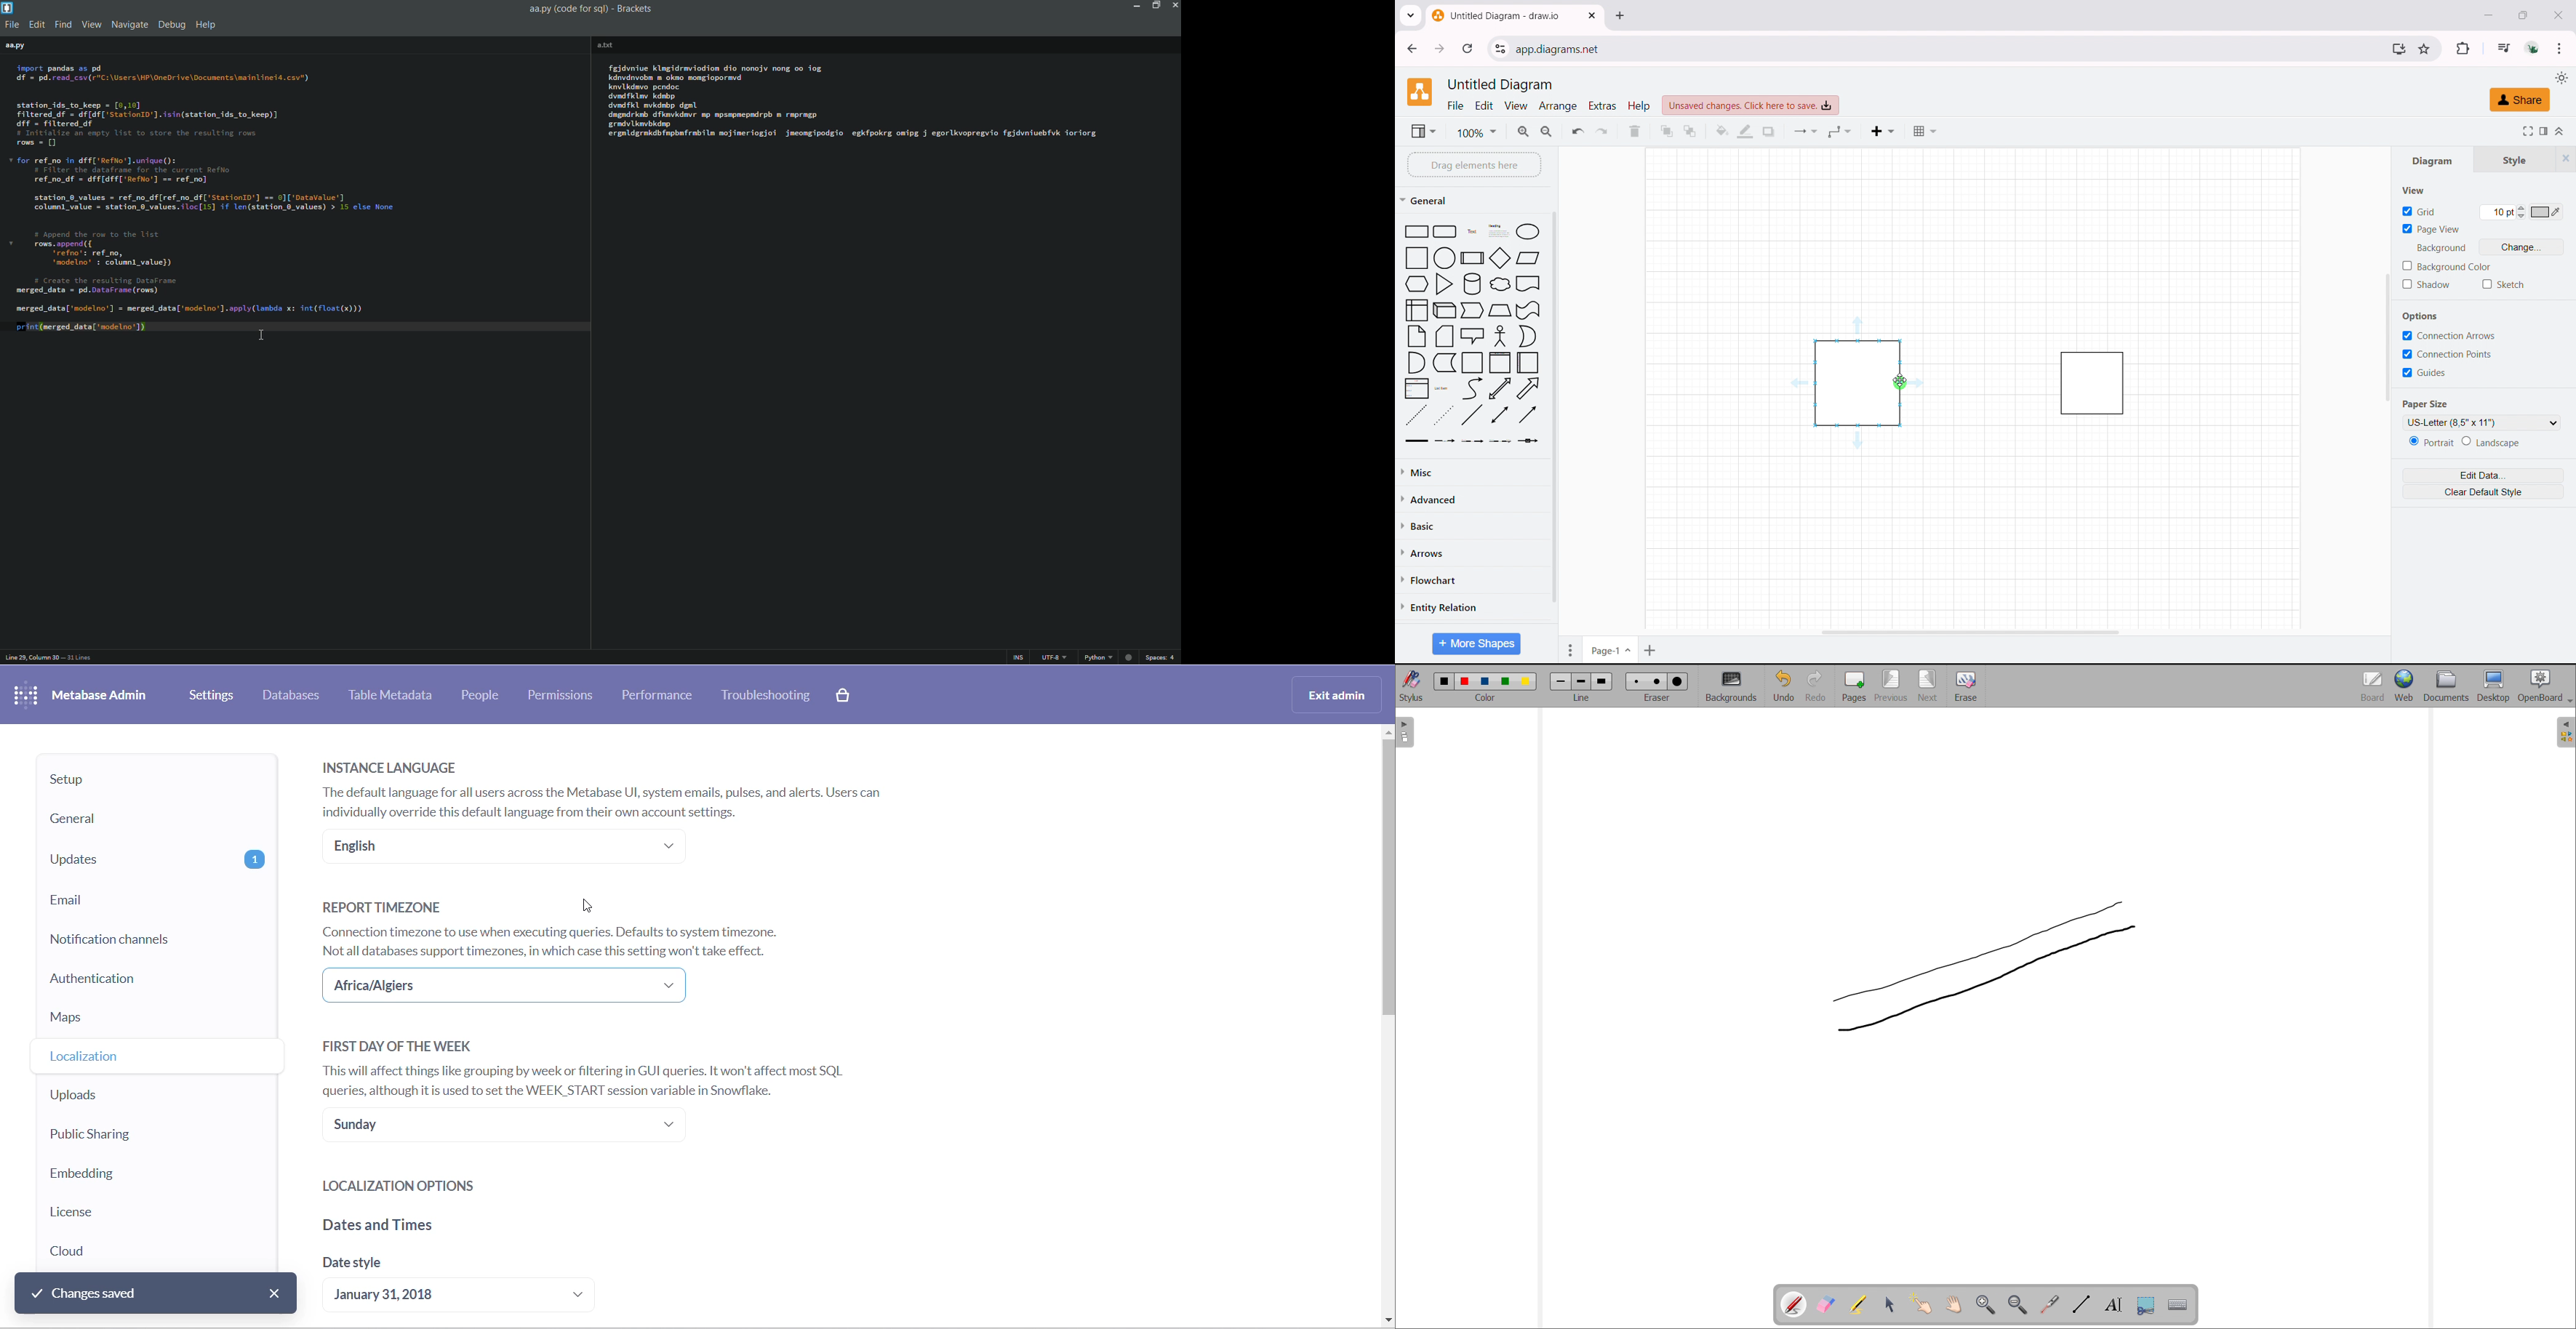 The height and width of the screenshot is (1344, 2576). What do you see at coordinates (1559, 106) in the screenshot?
I see `arrange` at bounding box center [1559, 106].